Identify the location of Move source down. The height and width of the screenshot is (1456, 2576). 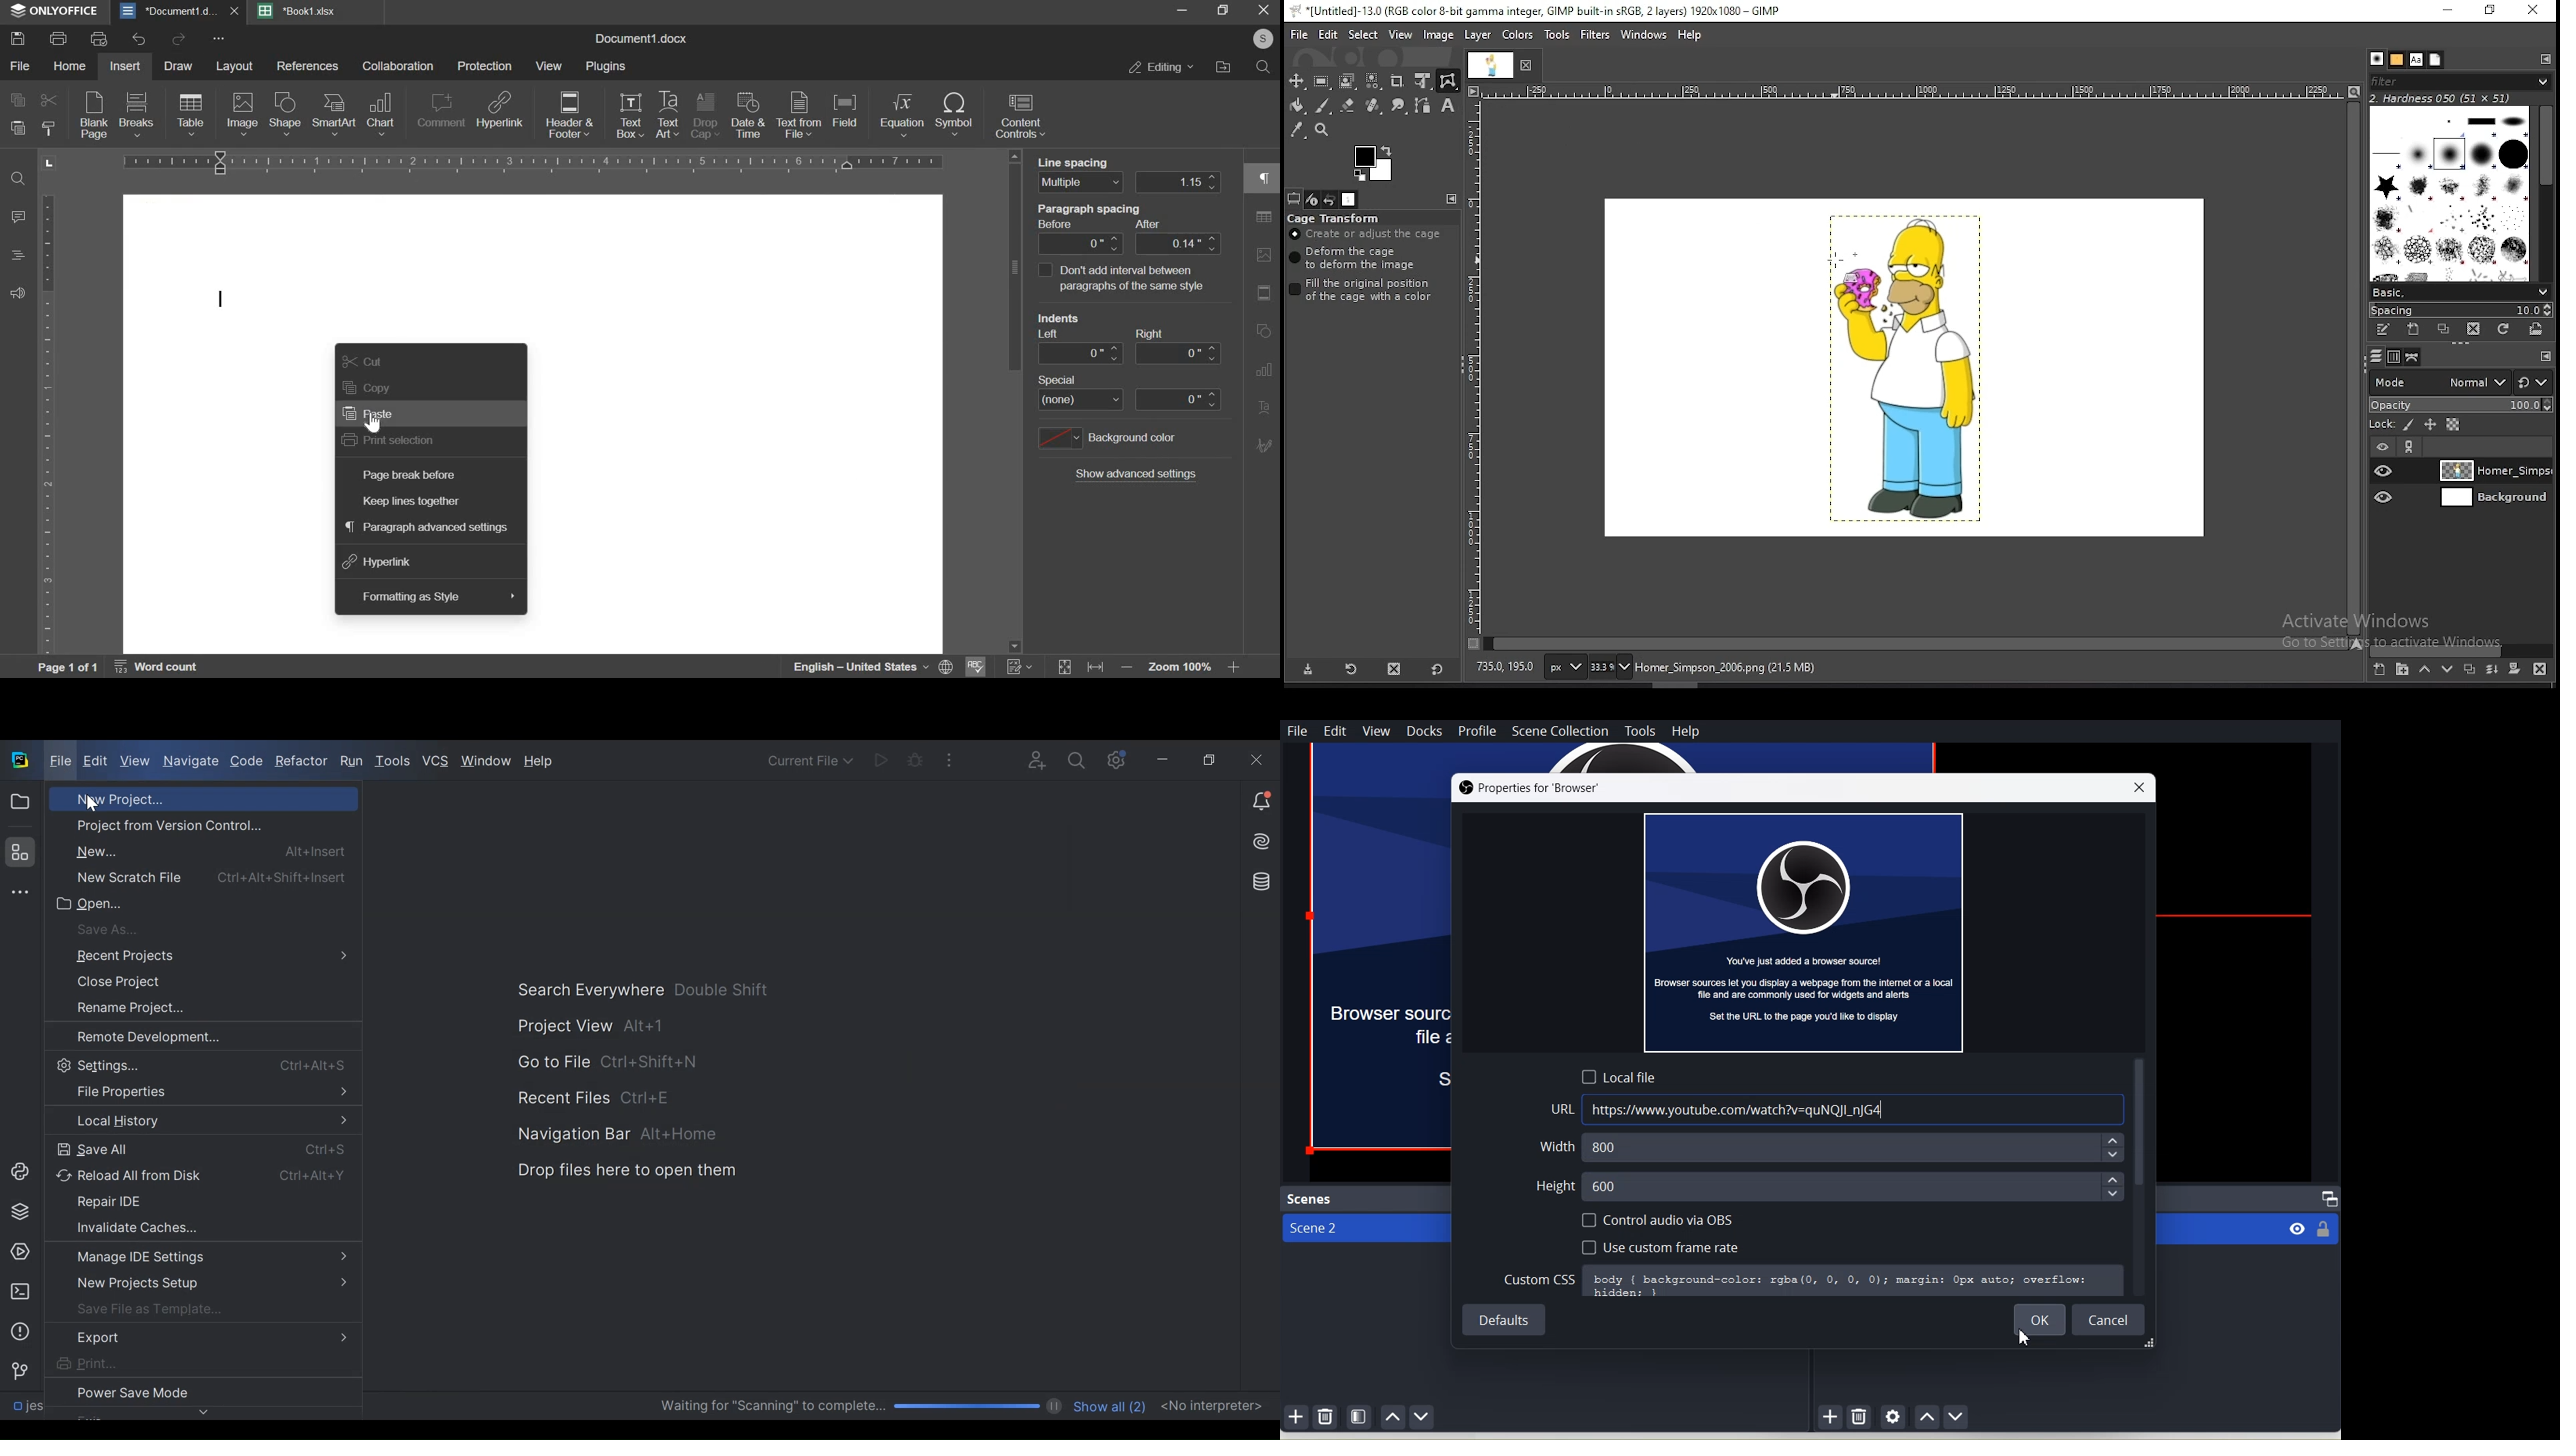
(1957, 1417).